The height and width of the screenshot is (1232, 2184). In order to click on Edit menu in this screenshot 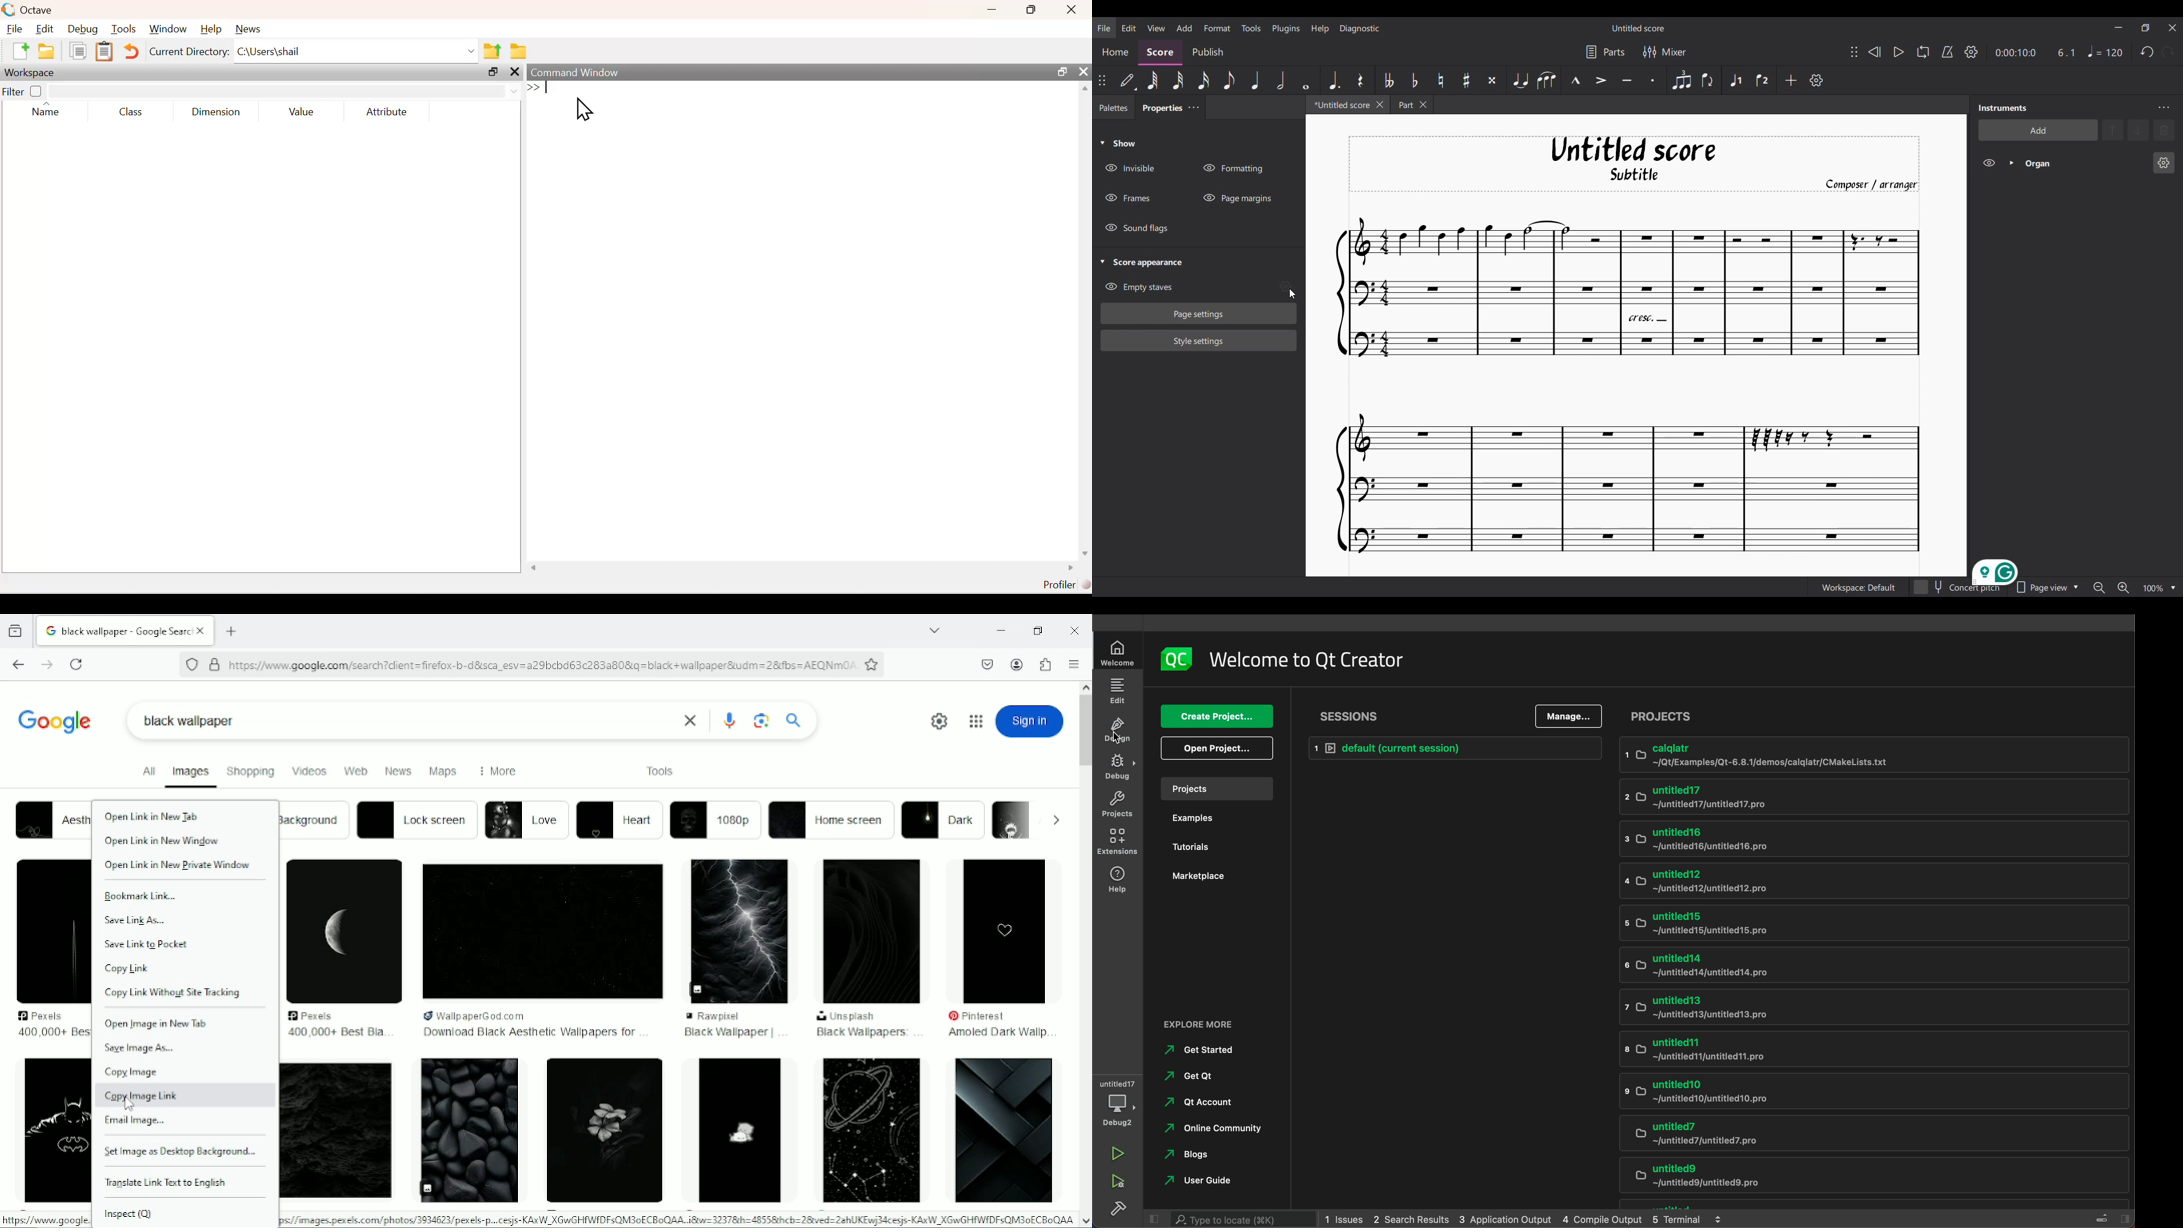, I will do `click(1128, 27)`.